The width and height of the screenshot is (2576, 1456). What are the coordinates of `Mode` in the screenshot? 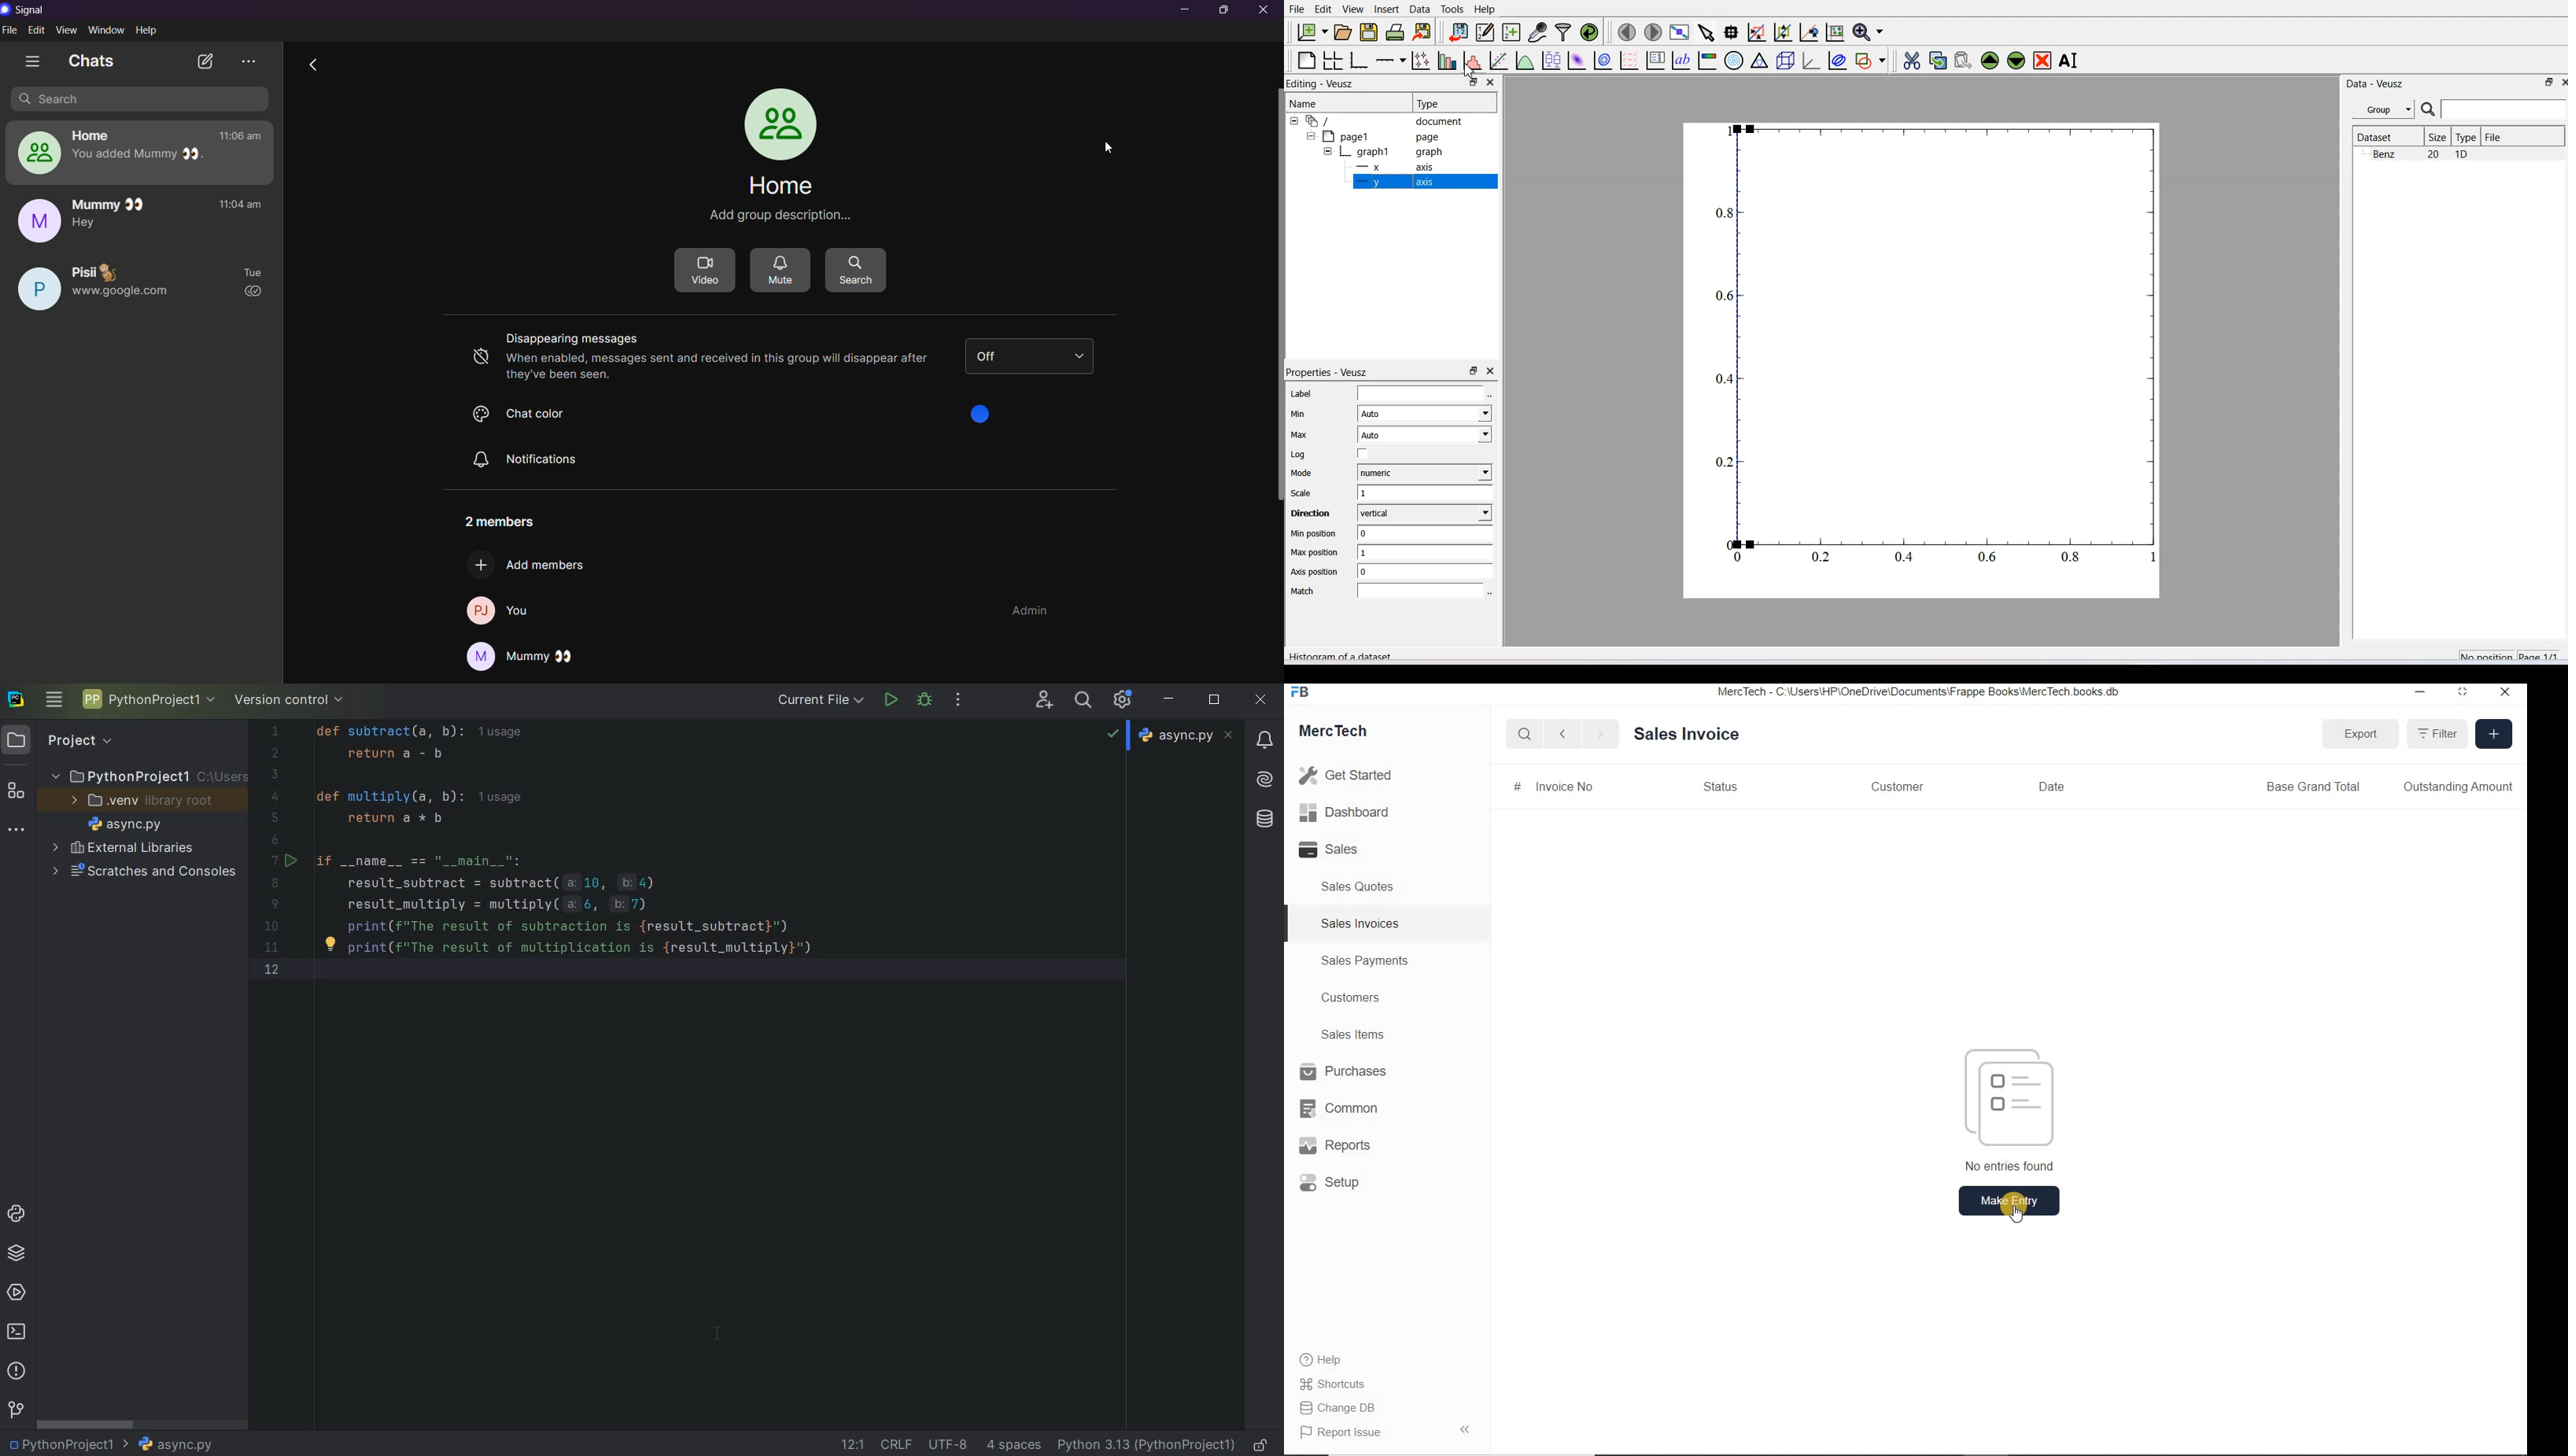 It's located at (1388, 472).